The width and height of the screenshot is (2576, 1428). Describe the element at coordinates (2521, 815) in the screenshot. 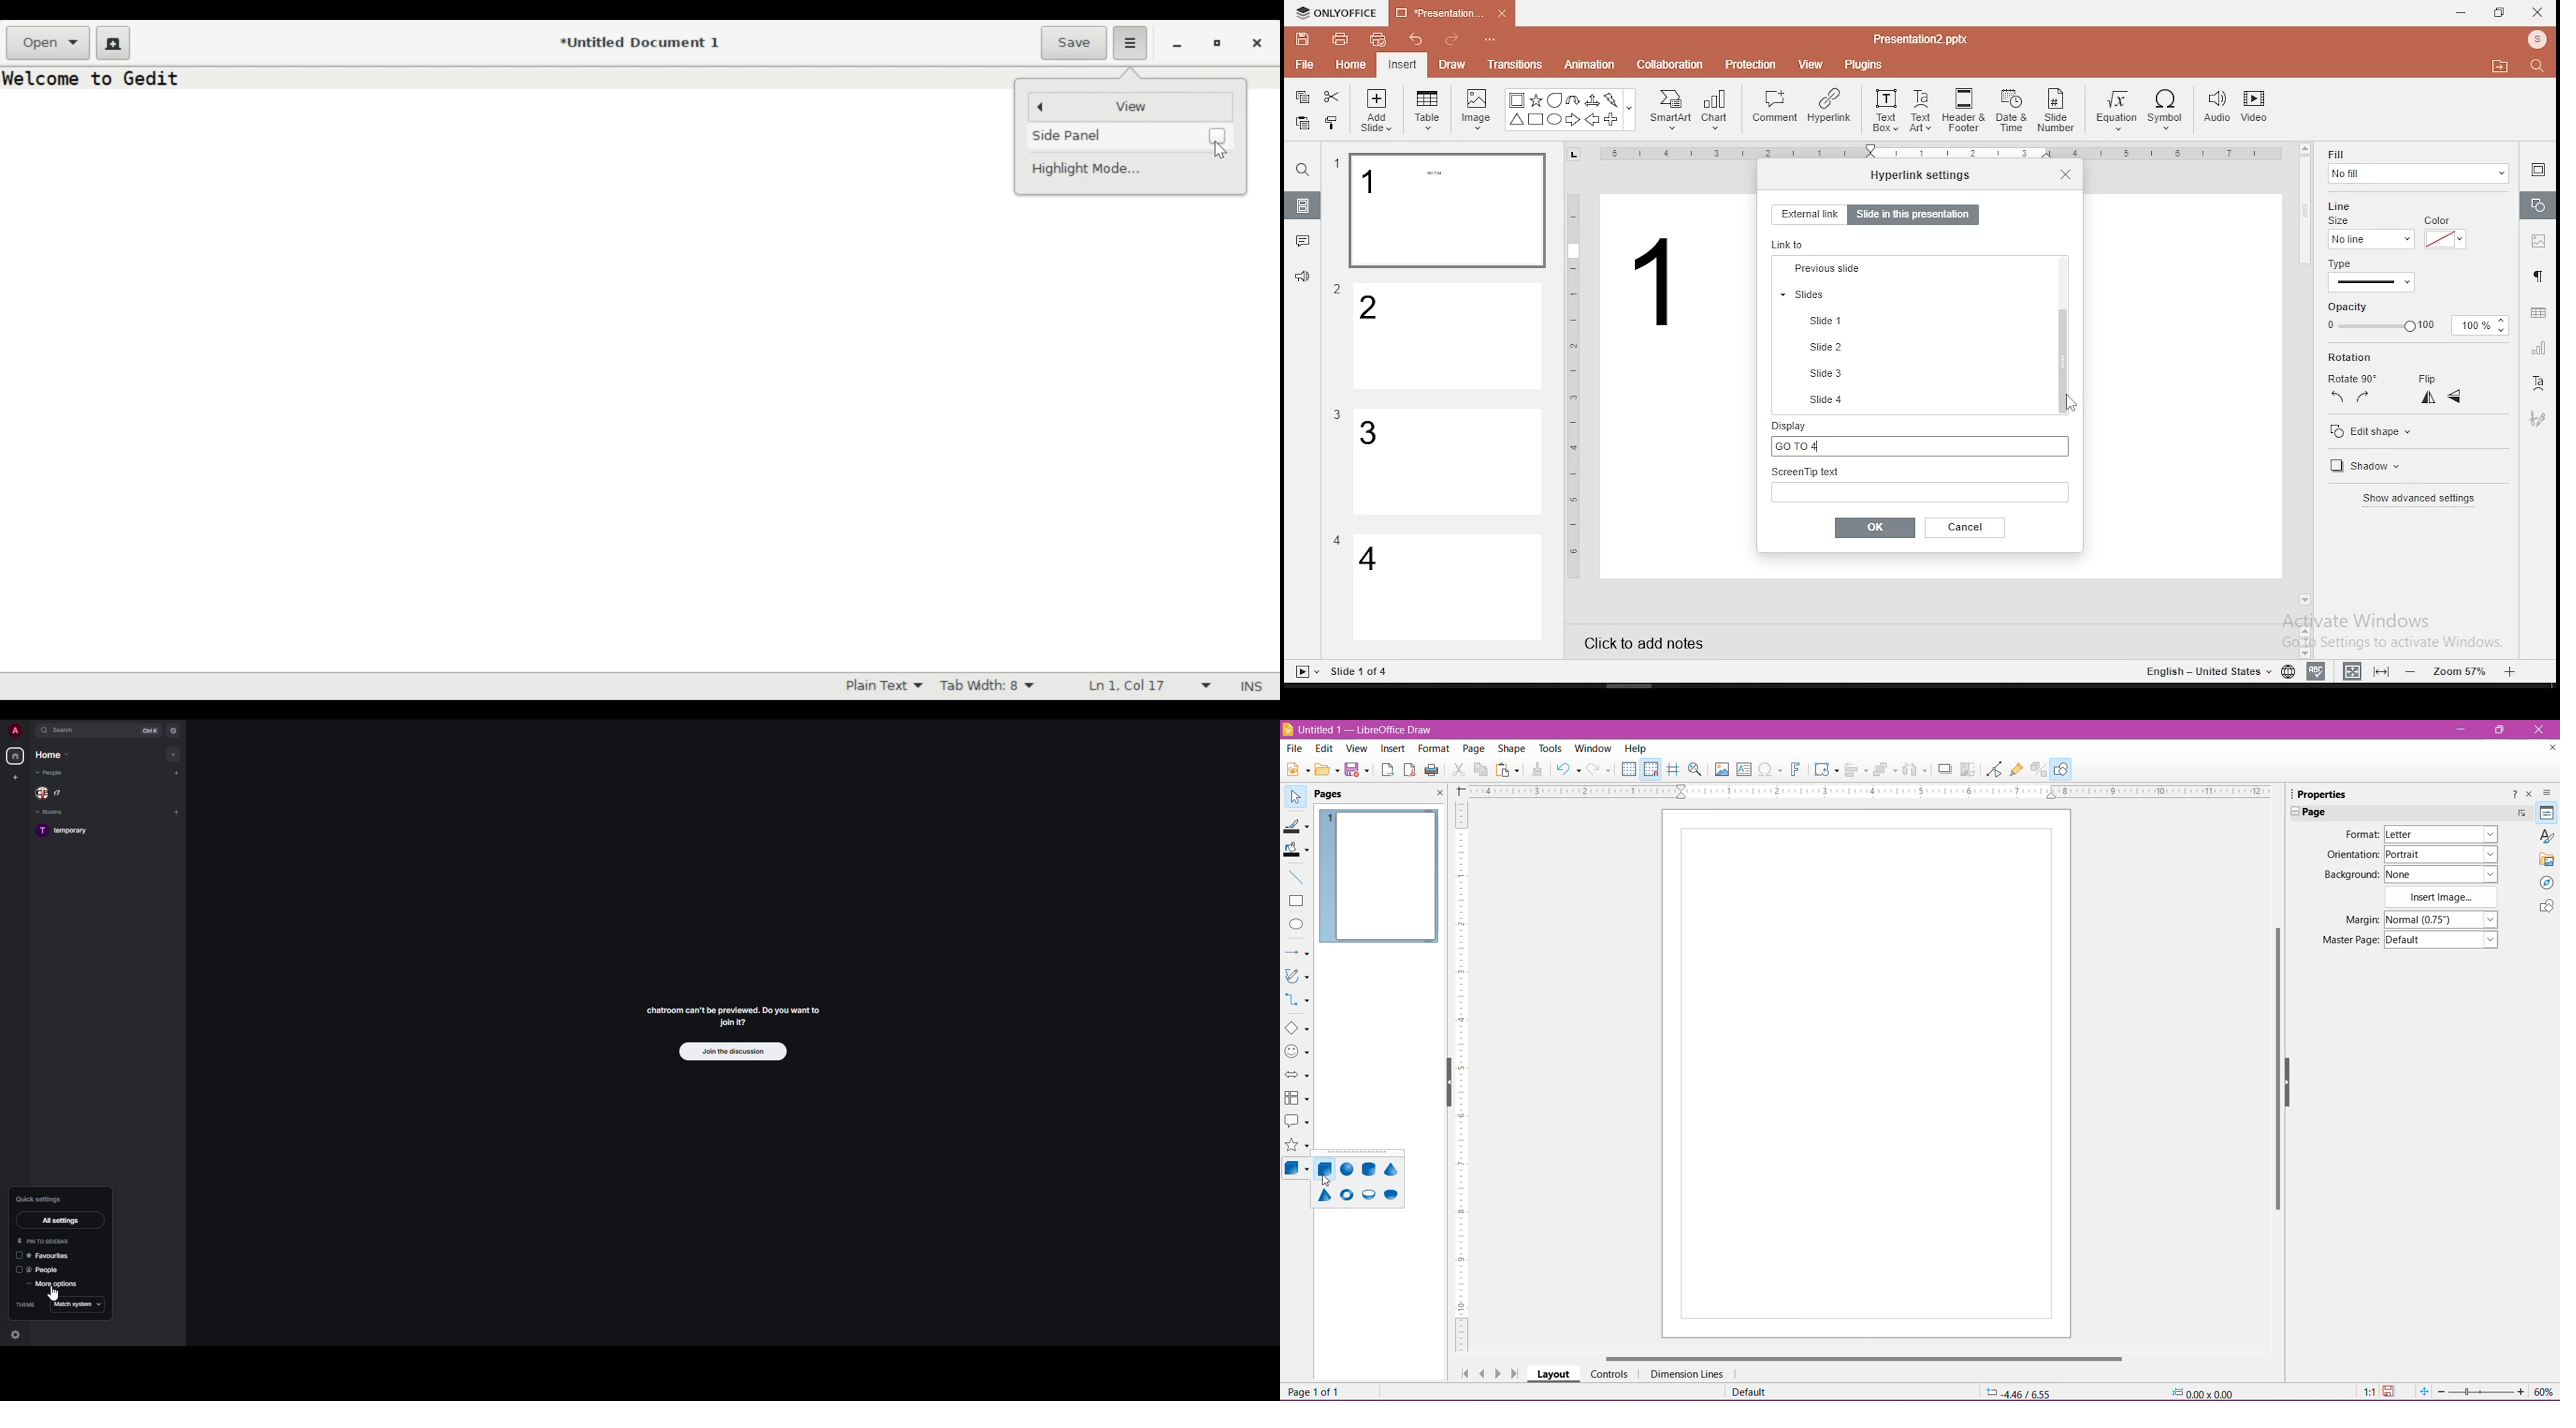

I see `More Options` at that location.